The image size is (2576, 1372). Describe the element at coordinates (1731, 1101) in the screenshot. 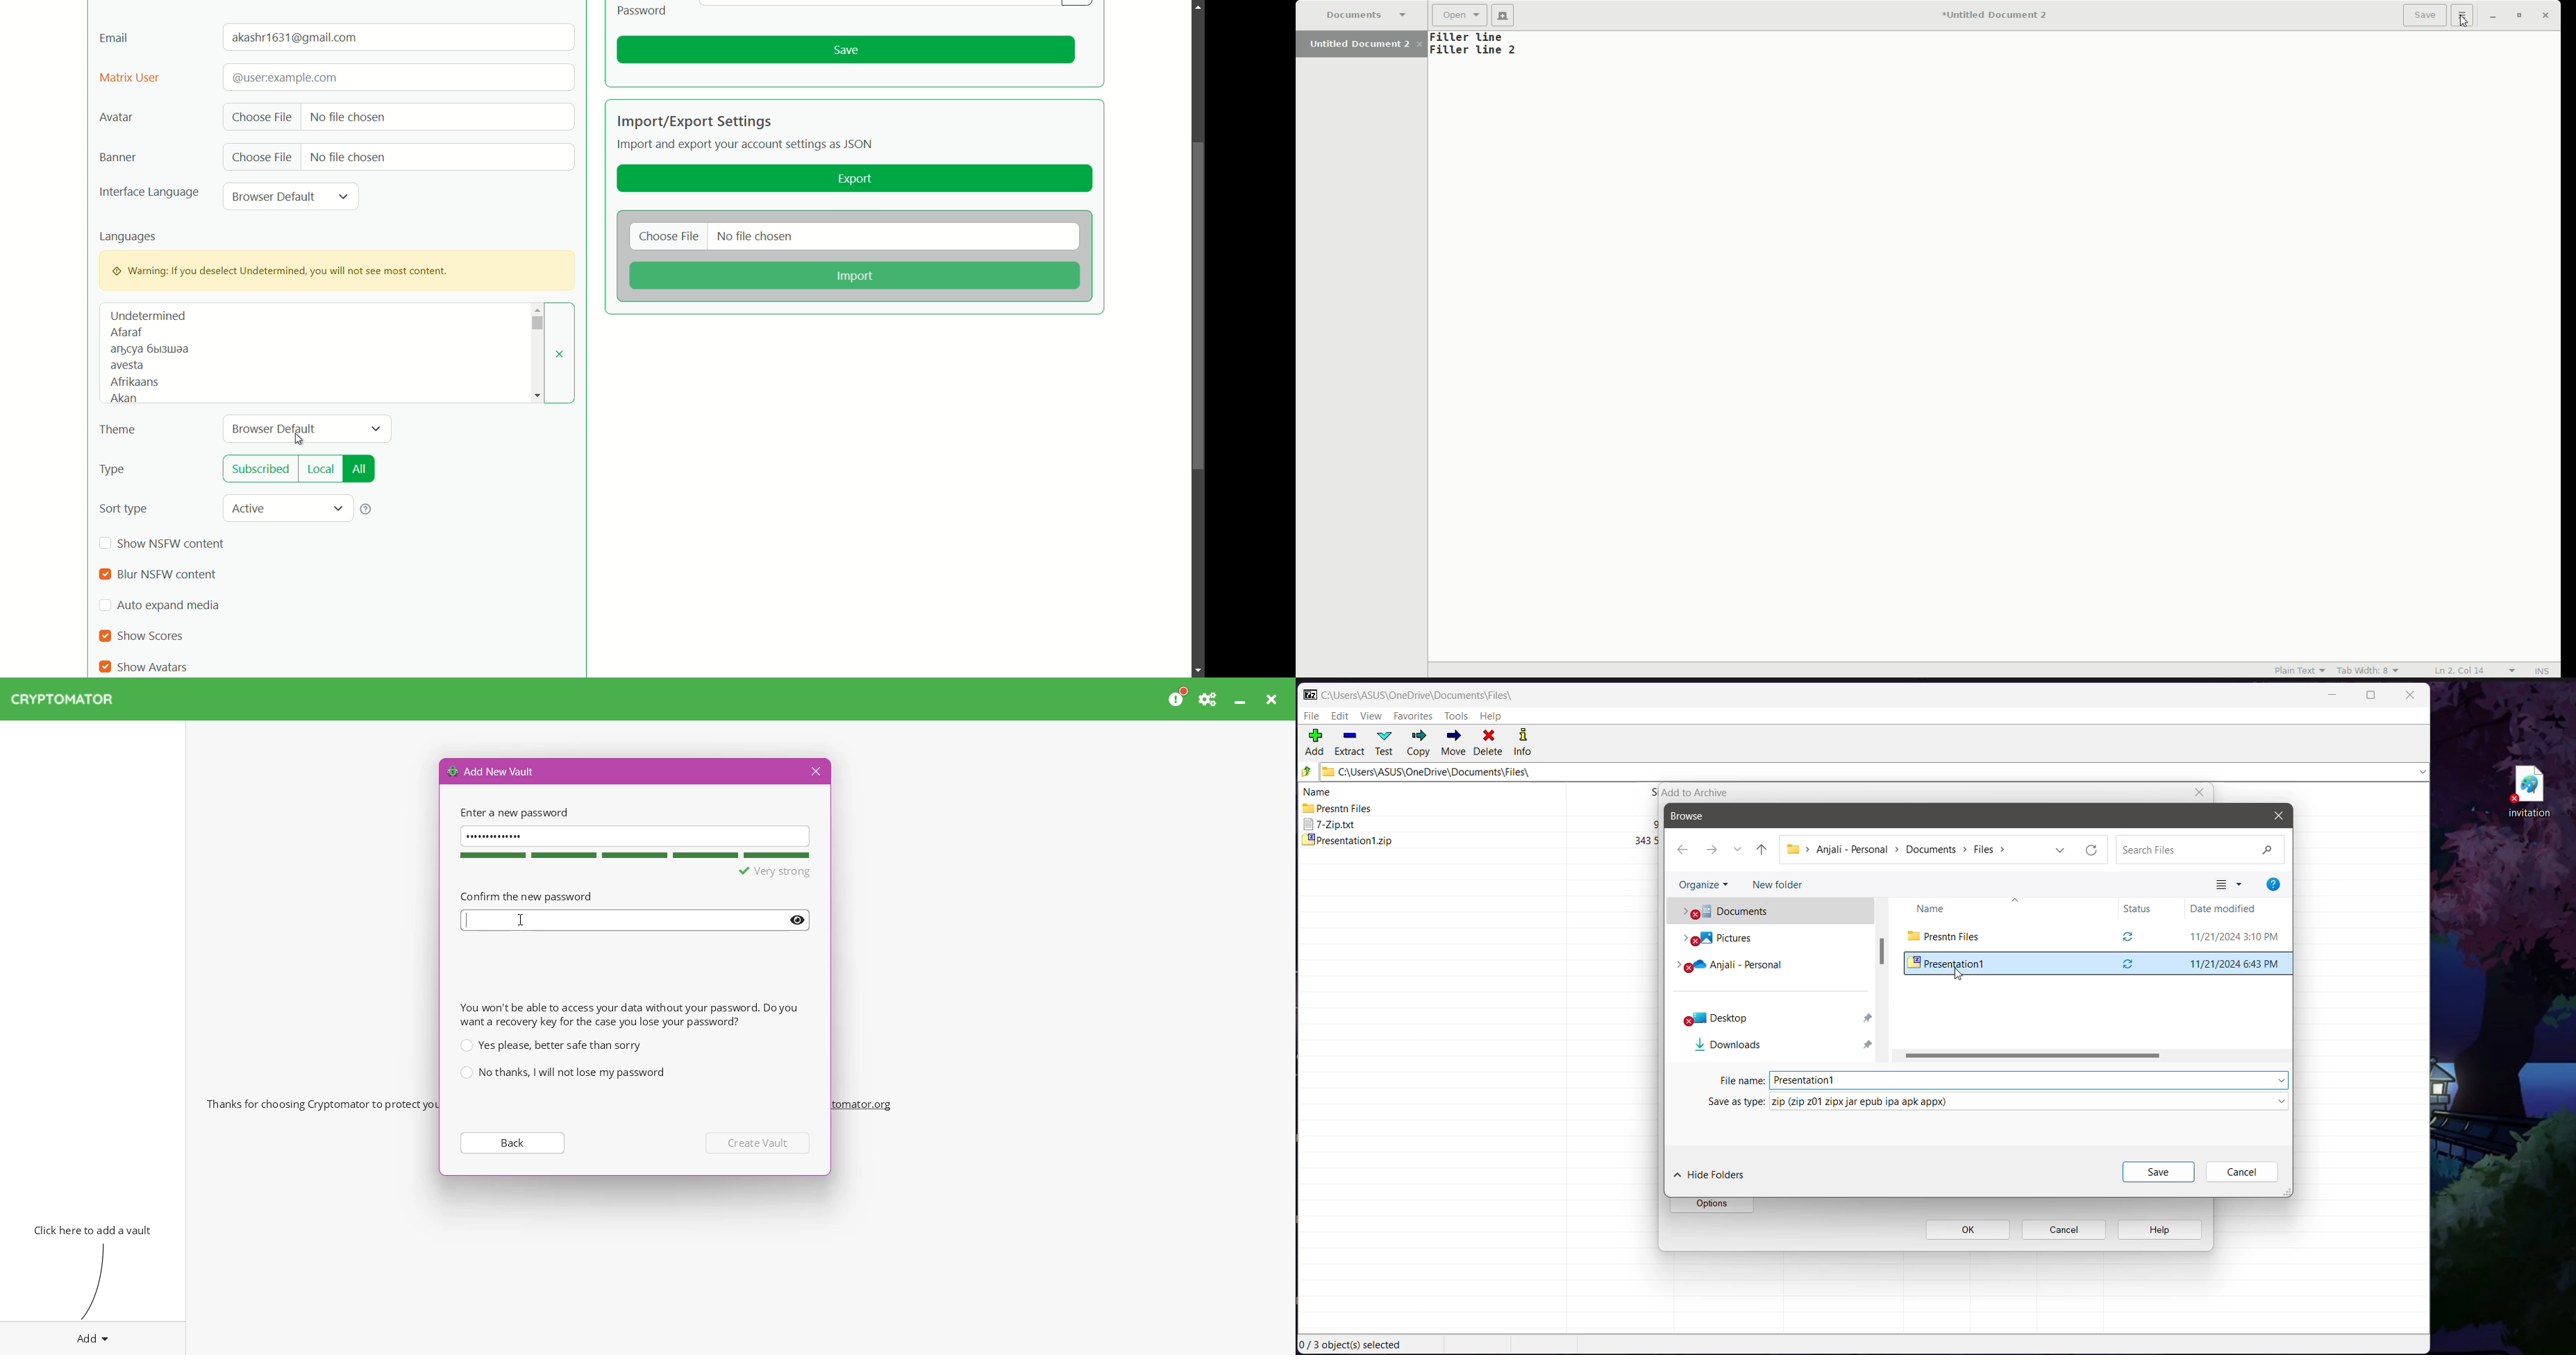

I see `Save as Type` at that location.